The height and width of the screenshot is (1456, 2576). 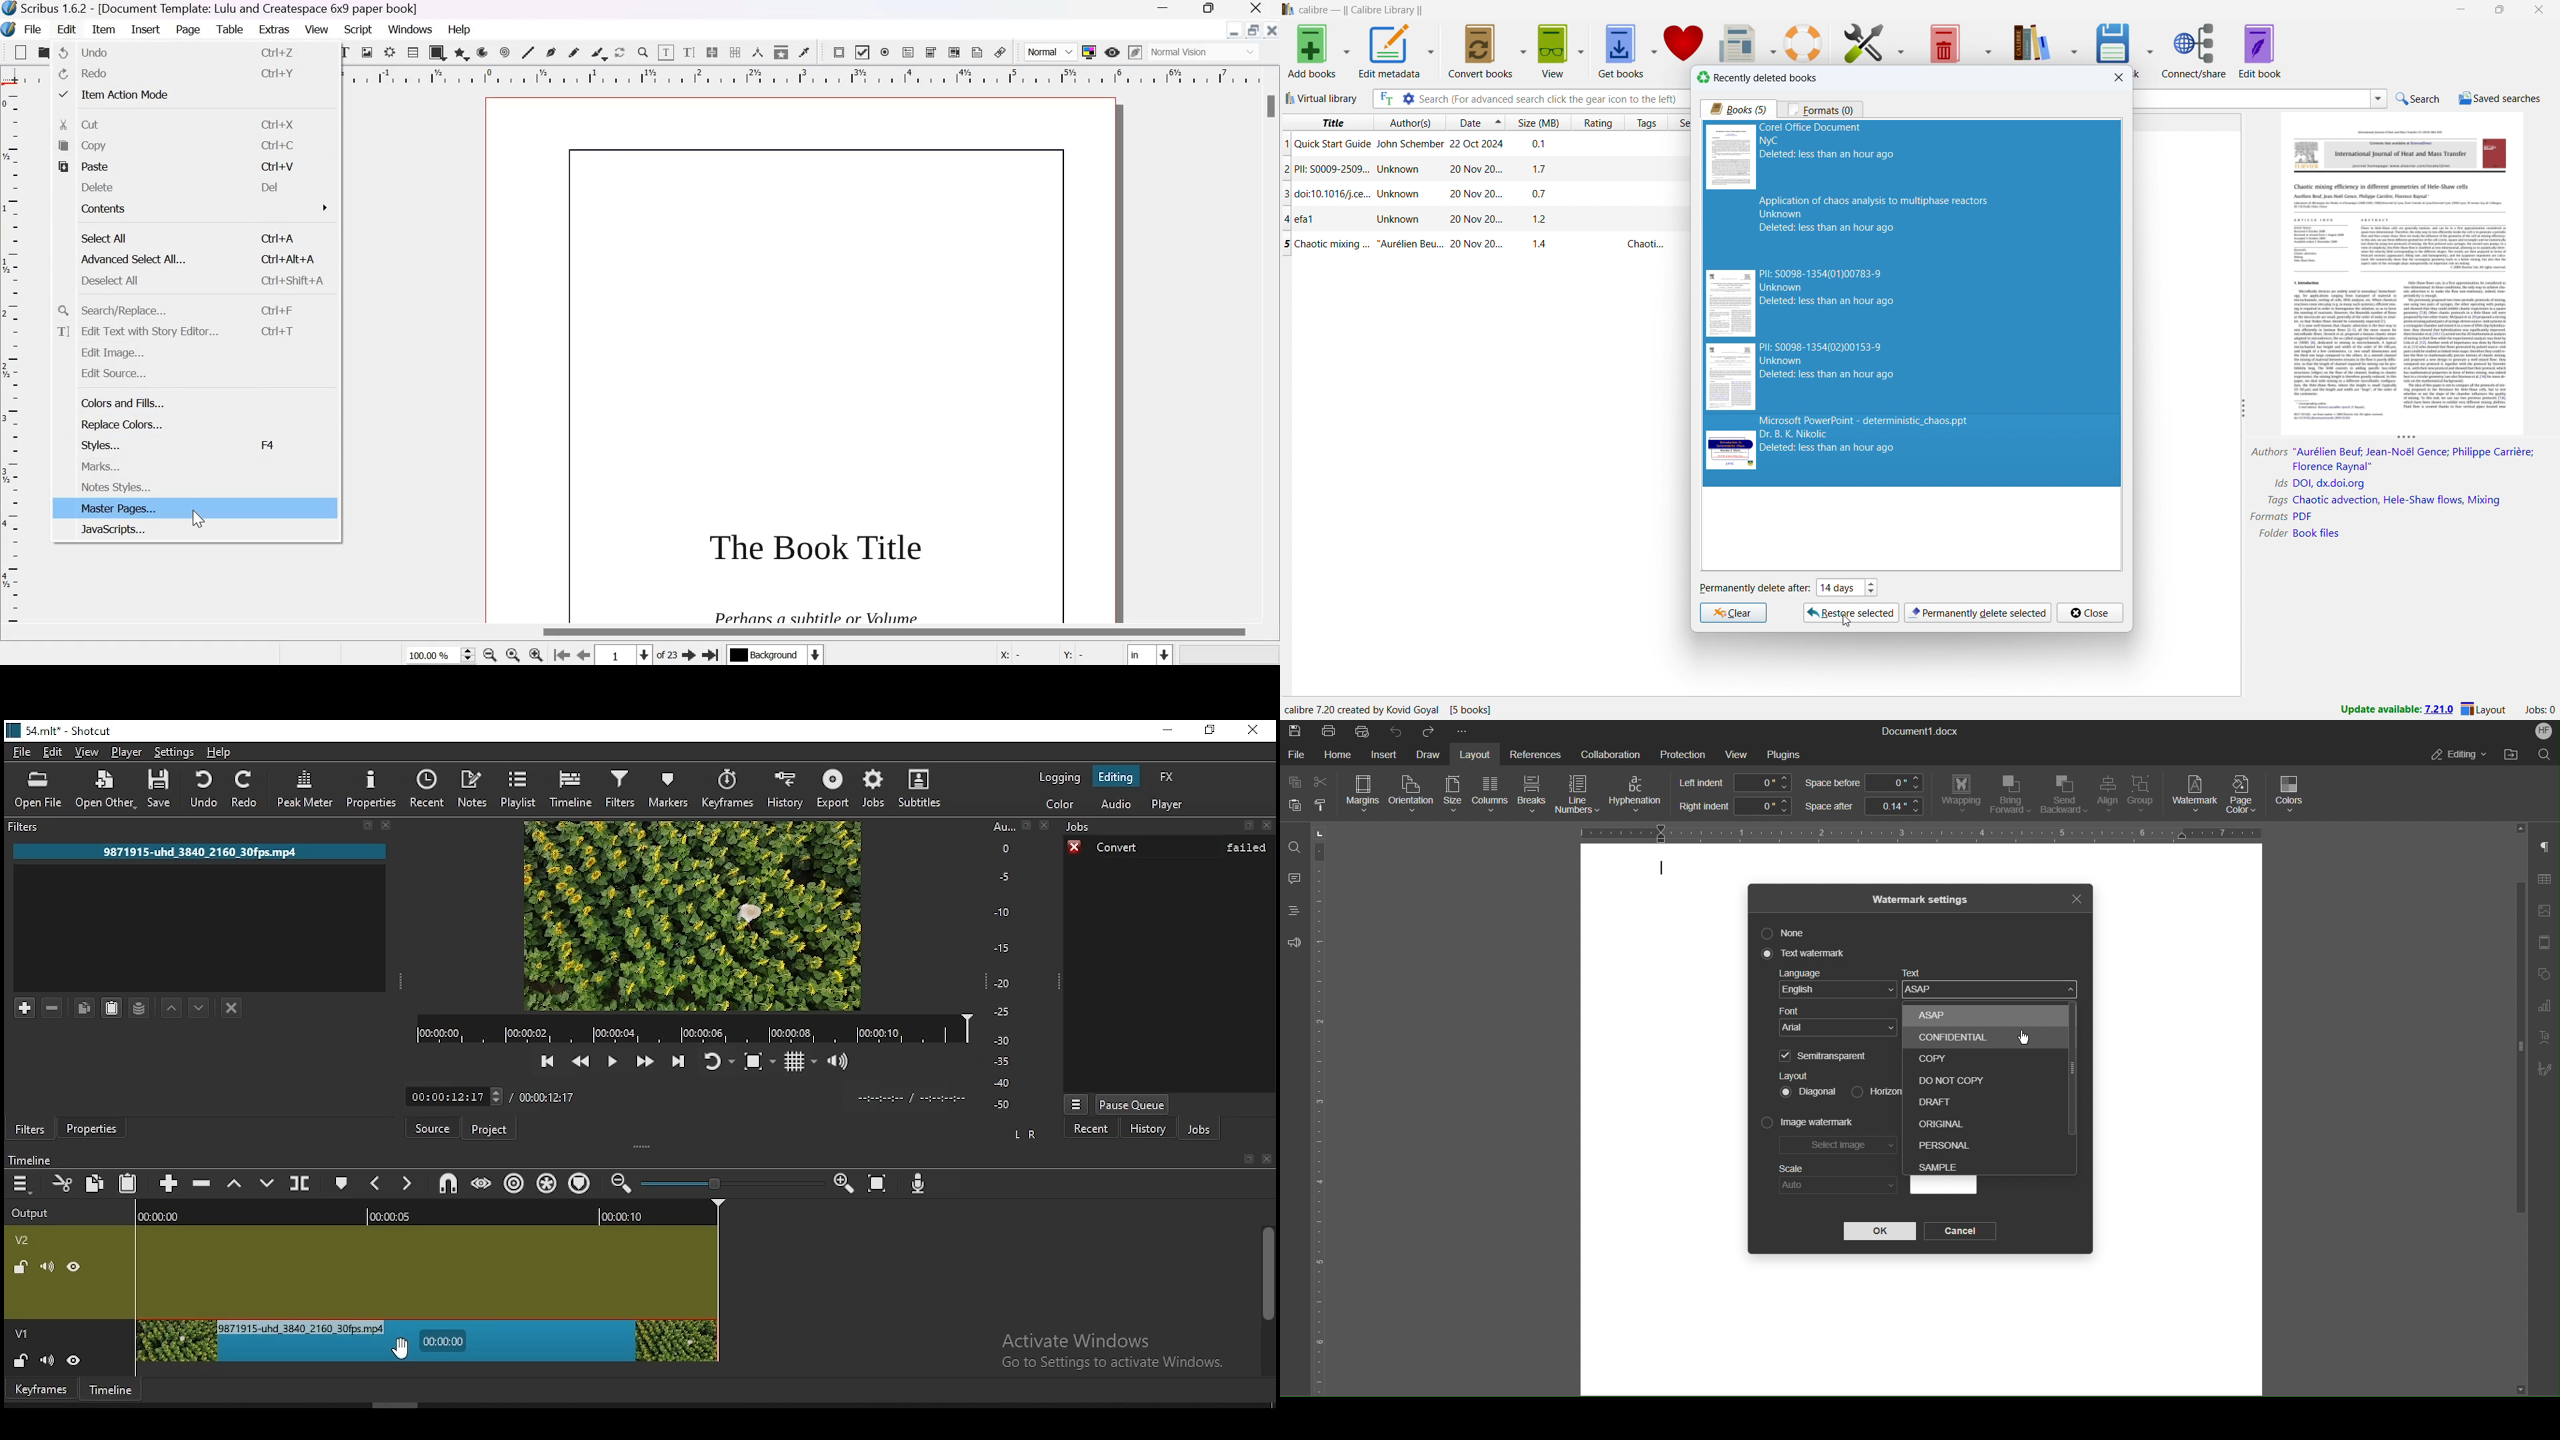 I want to click on close, so click(x=2090, y=613).